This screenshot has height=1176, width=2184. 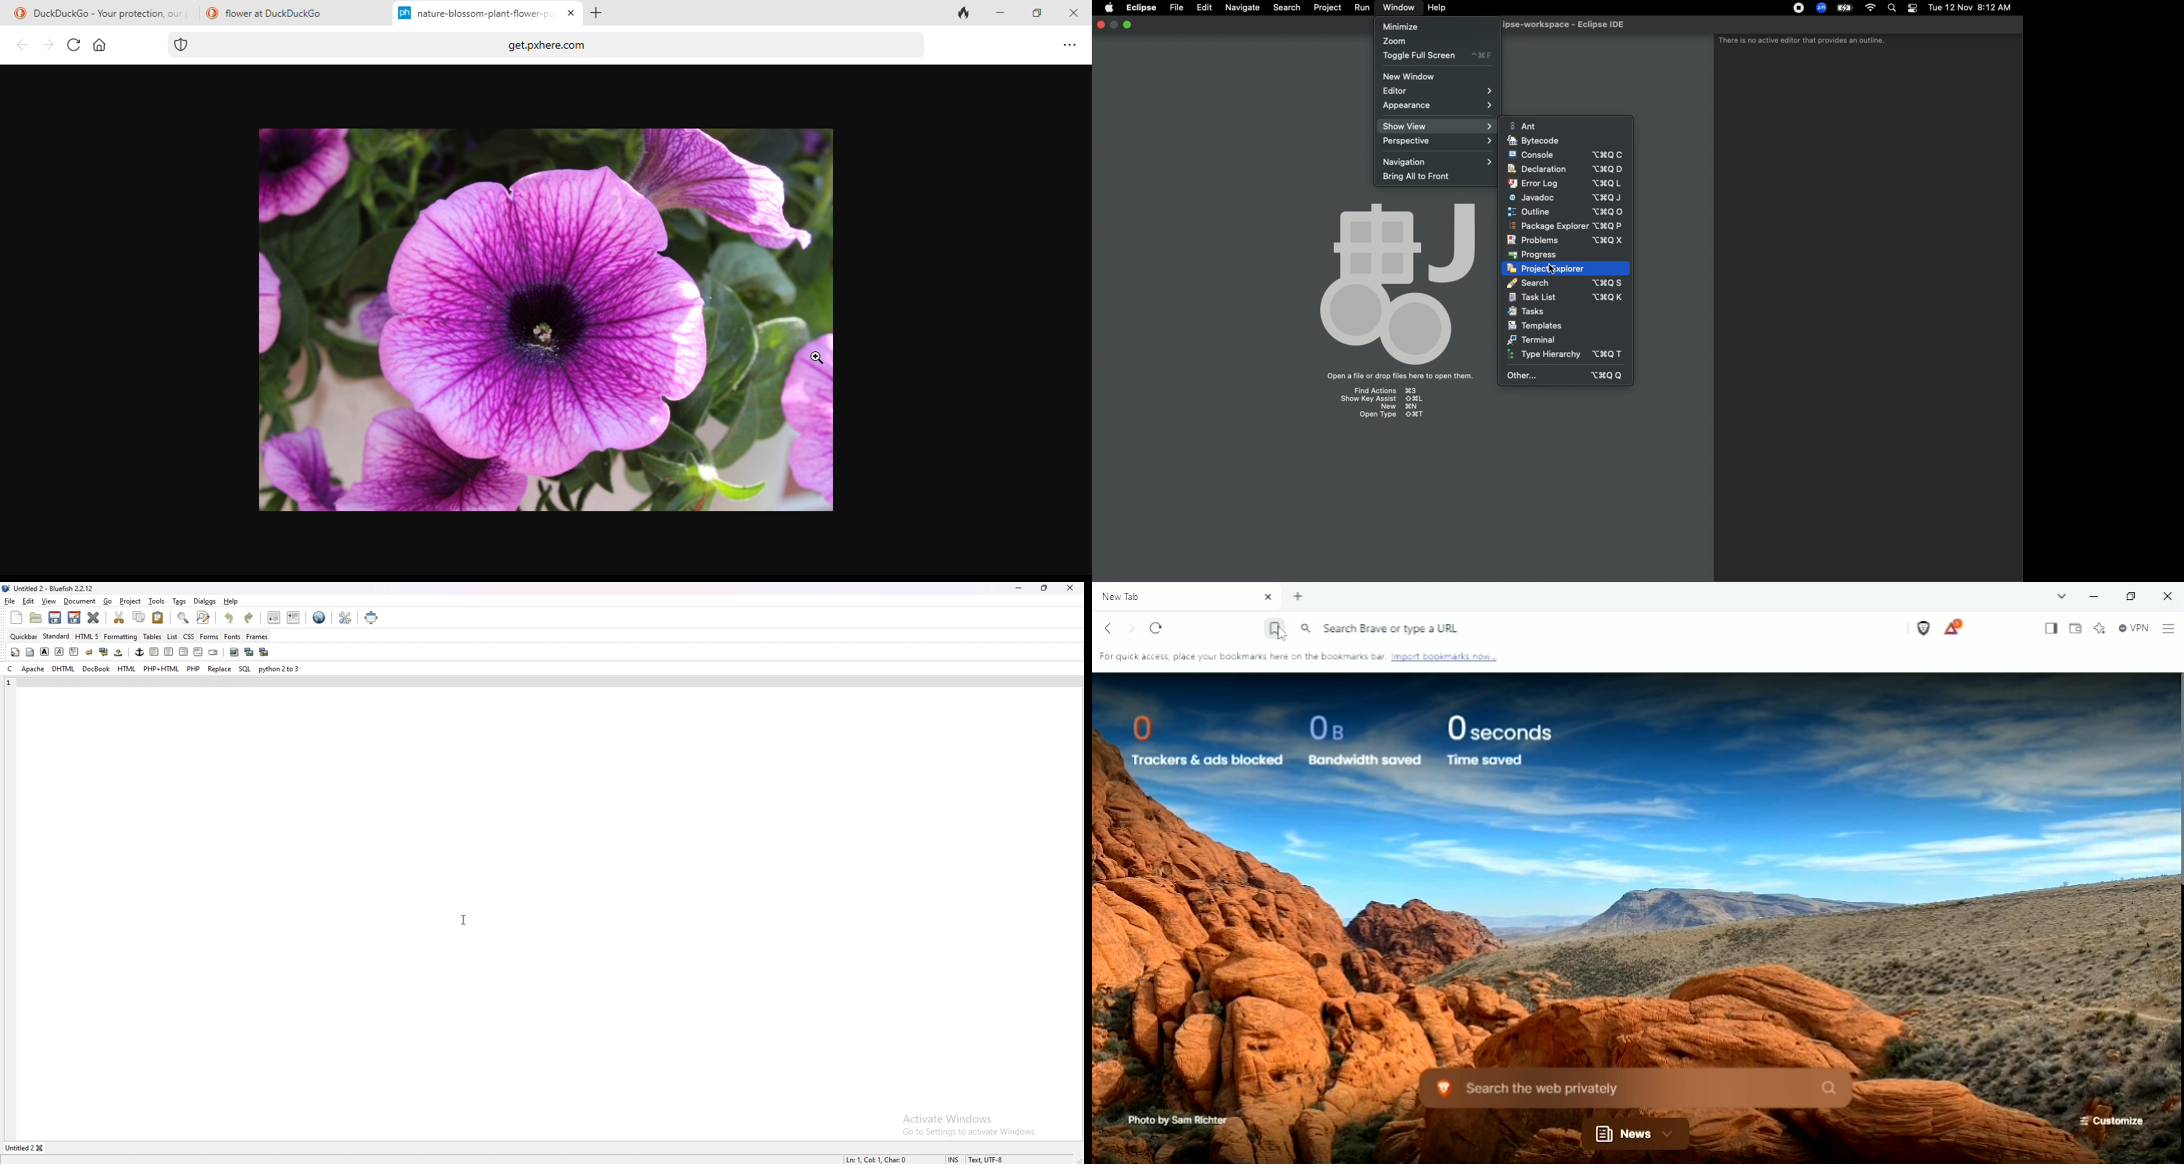 What do you see at coordinates (158, 618) in the screenshot?
I see `paste` at bounding box center [158, 618].